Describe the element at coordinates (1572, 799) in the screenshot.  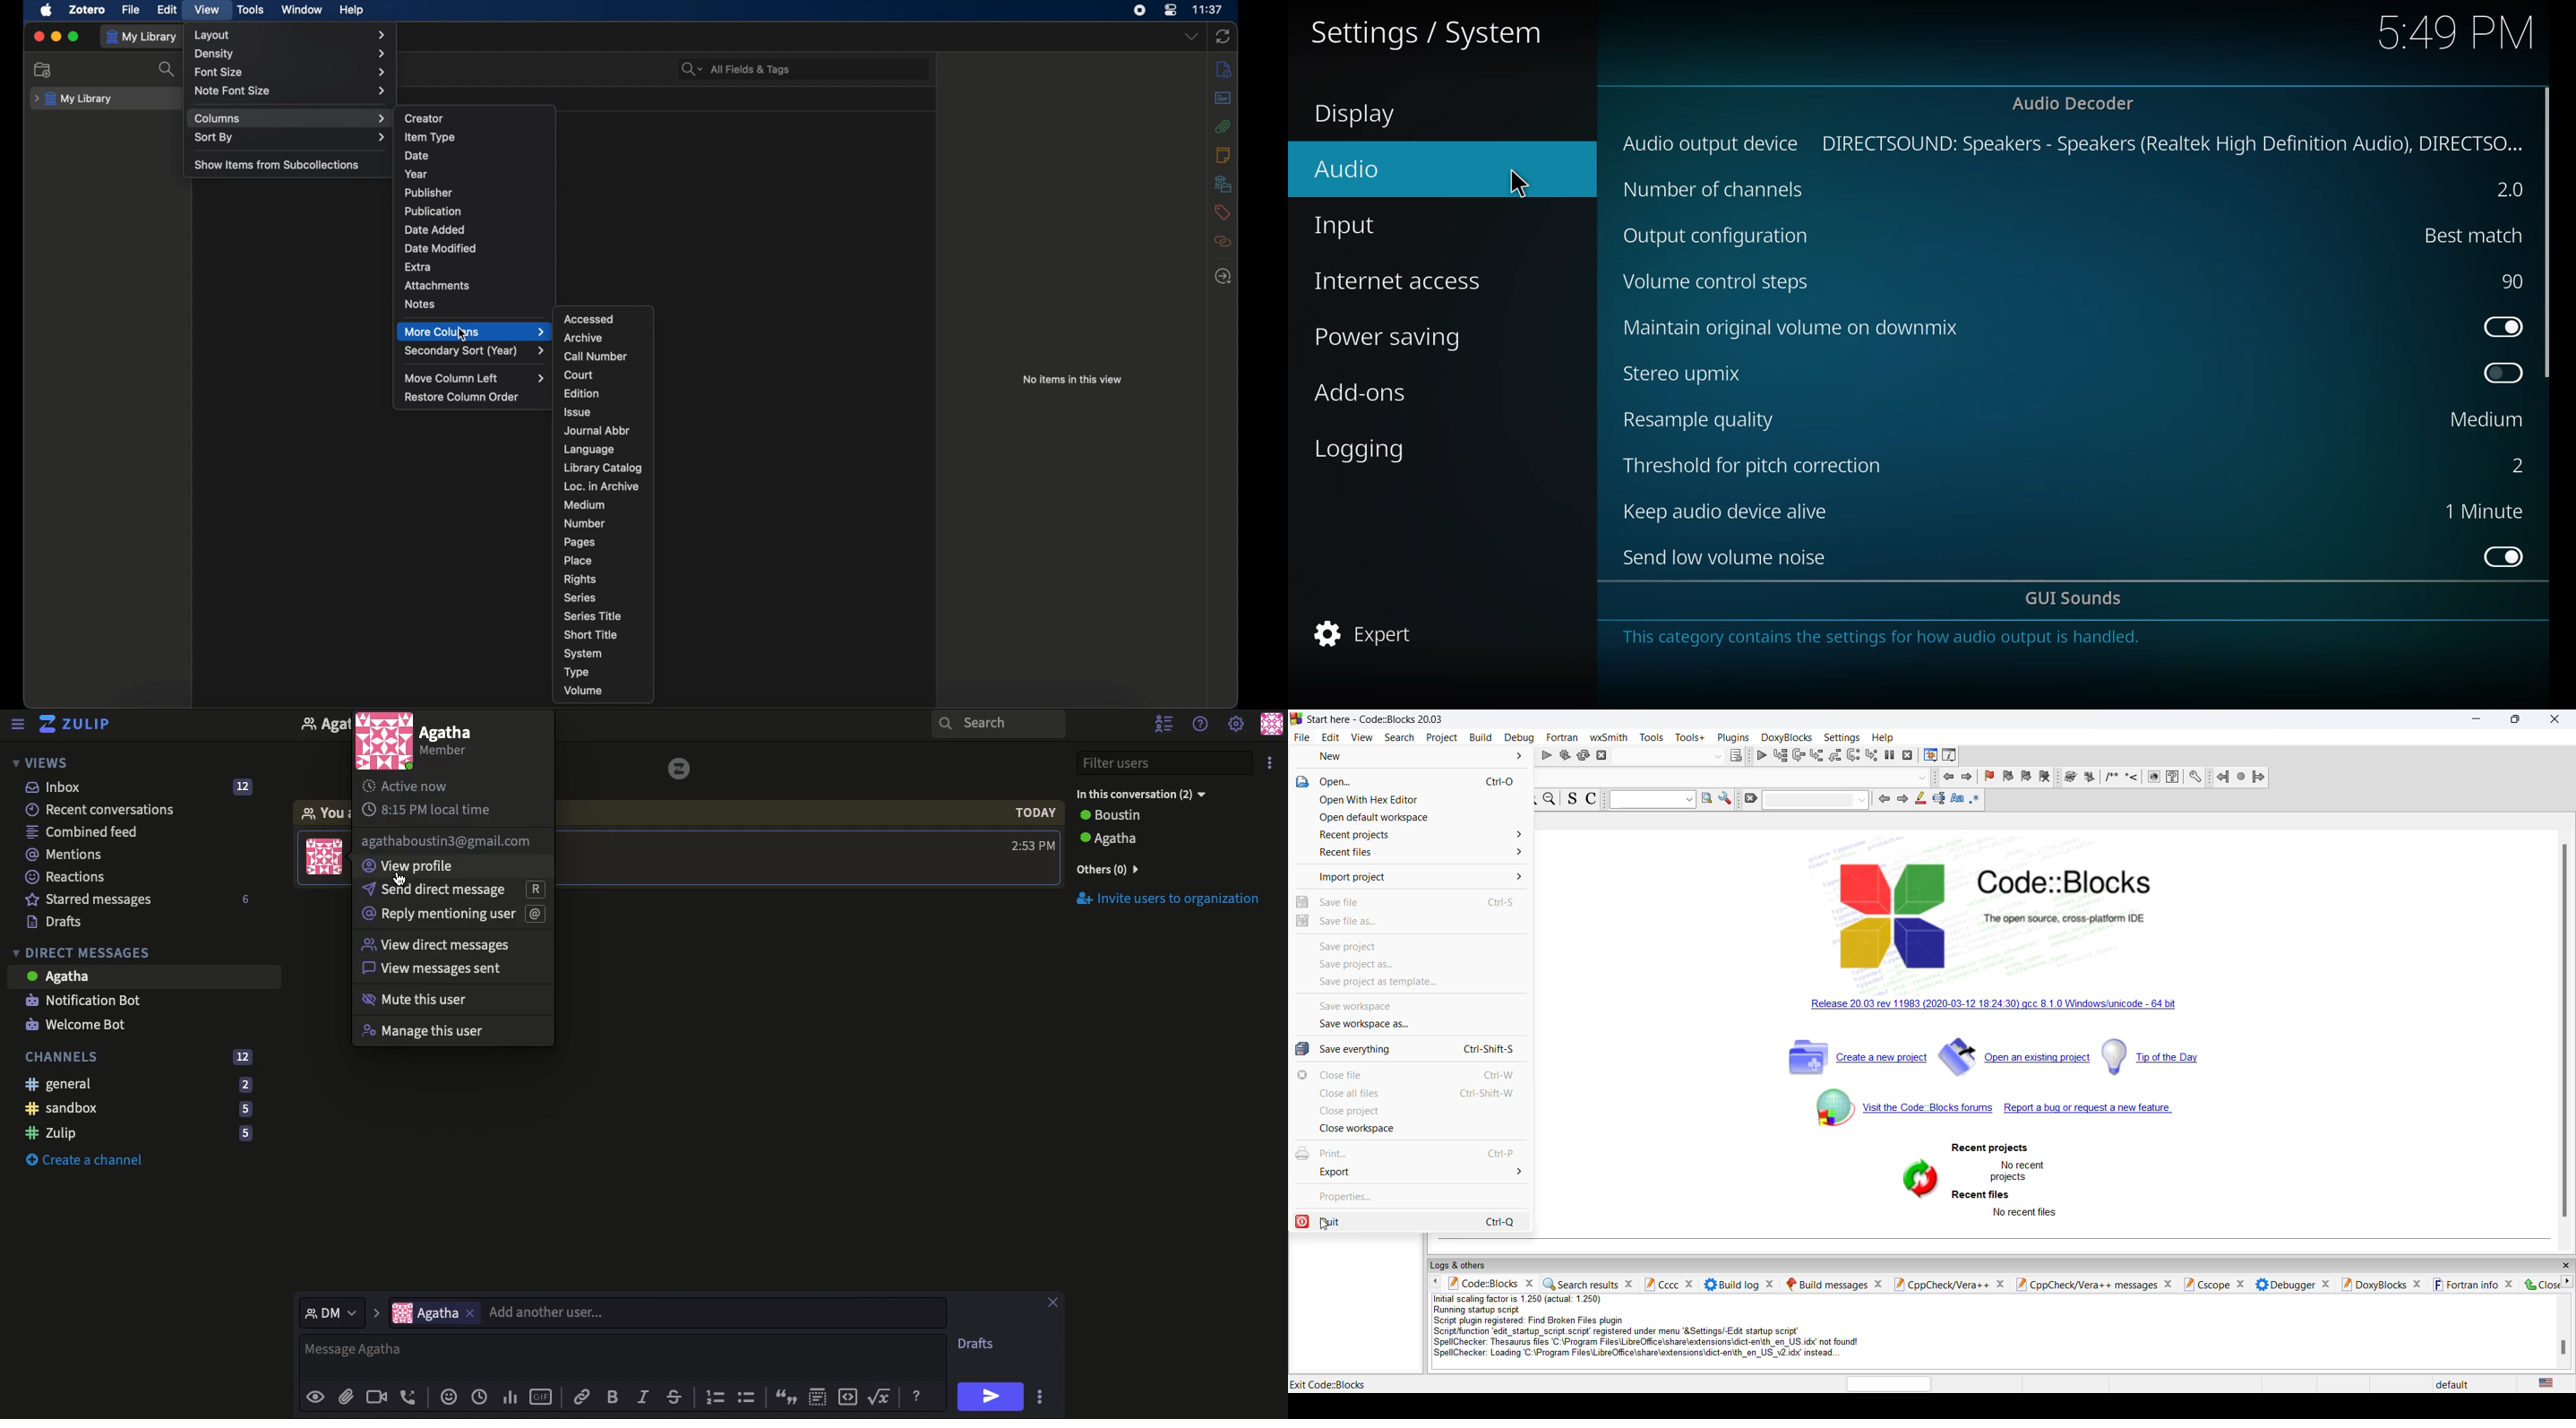
I see `toggle source` at that location.